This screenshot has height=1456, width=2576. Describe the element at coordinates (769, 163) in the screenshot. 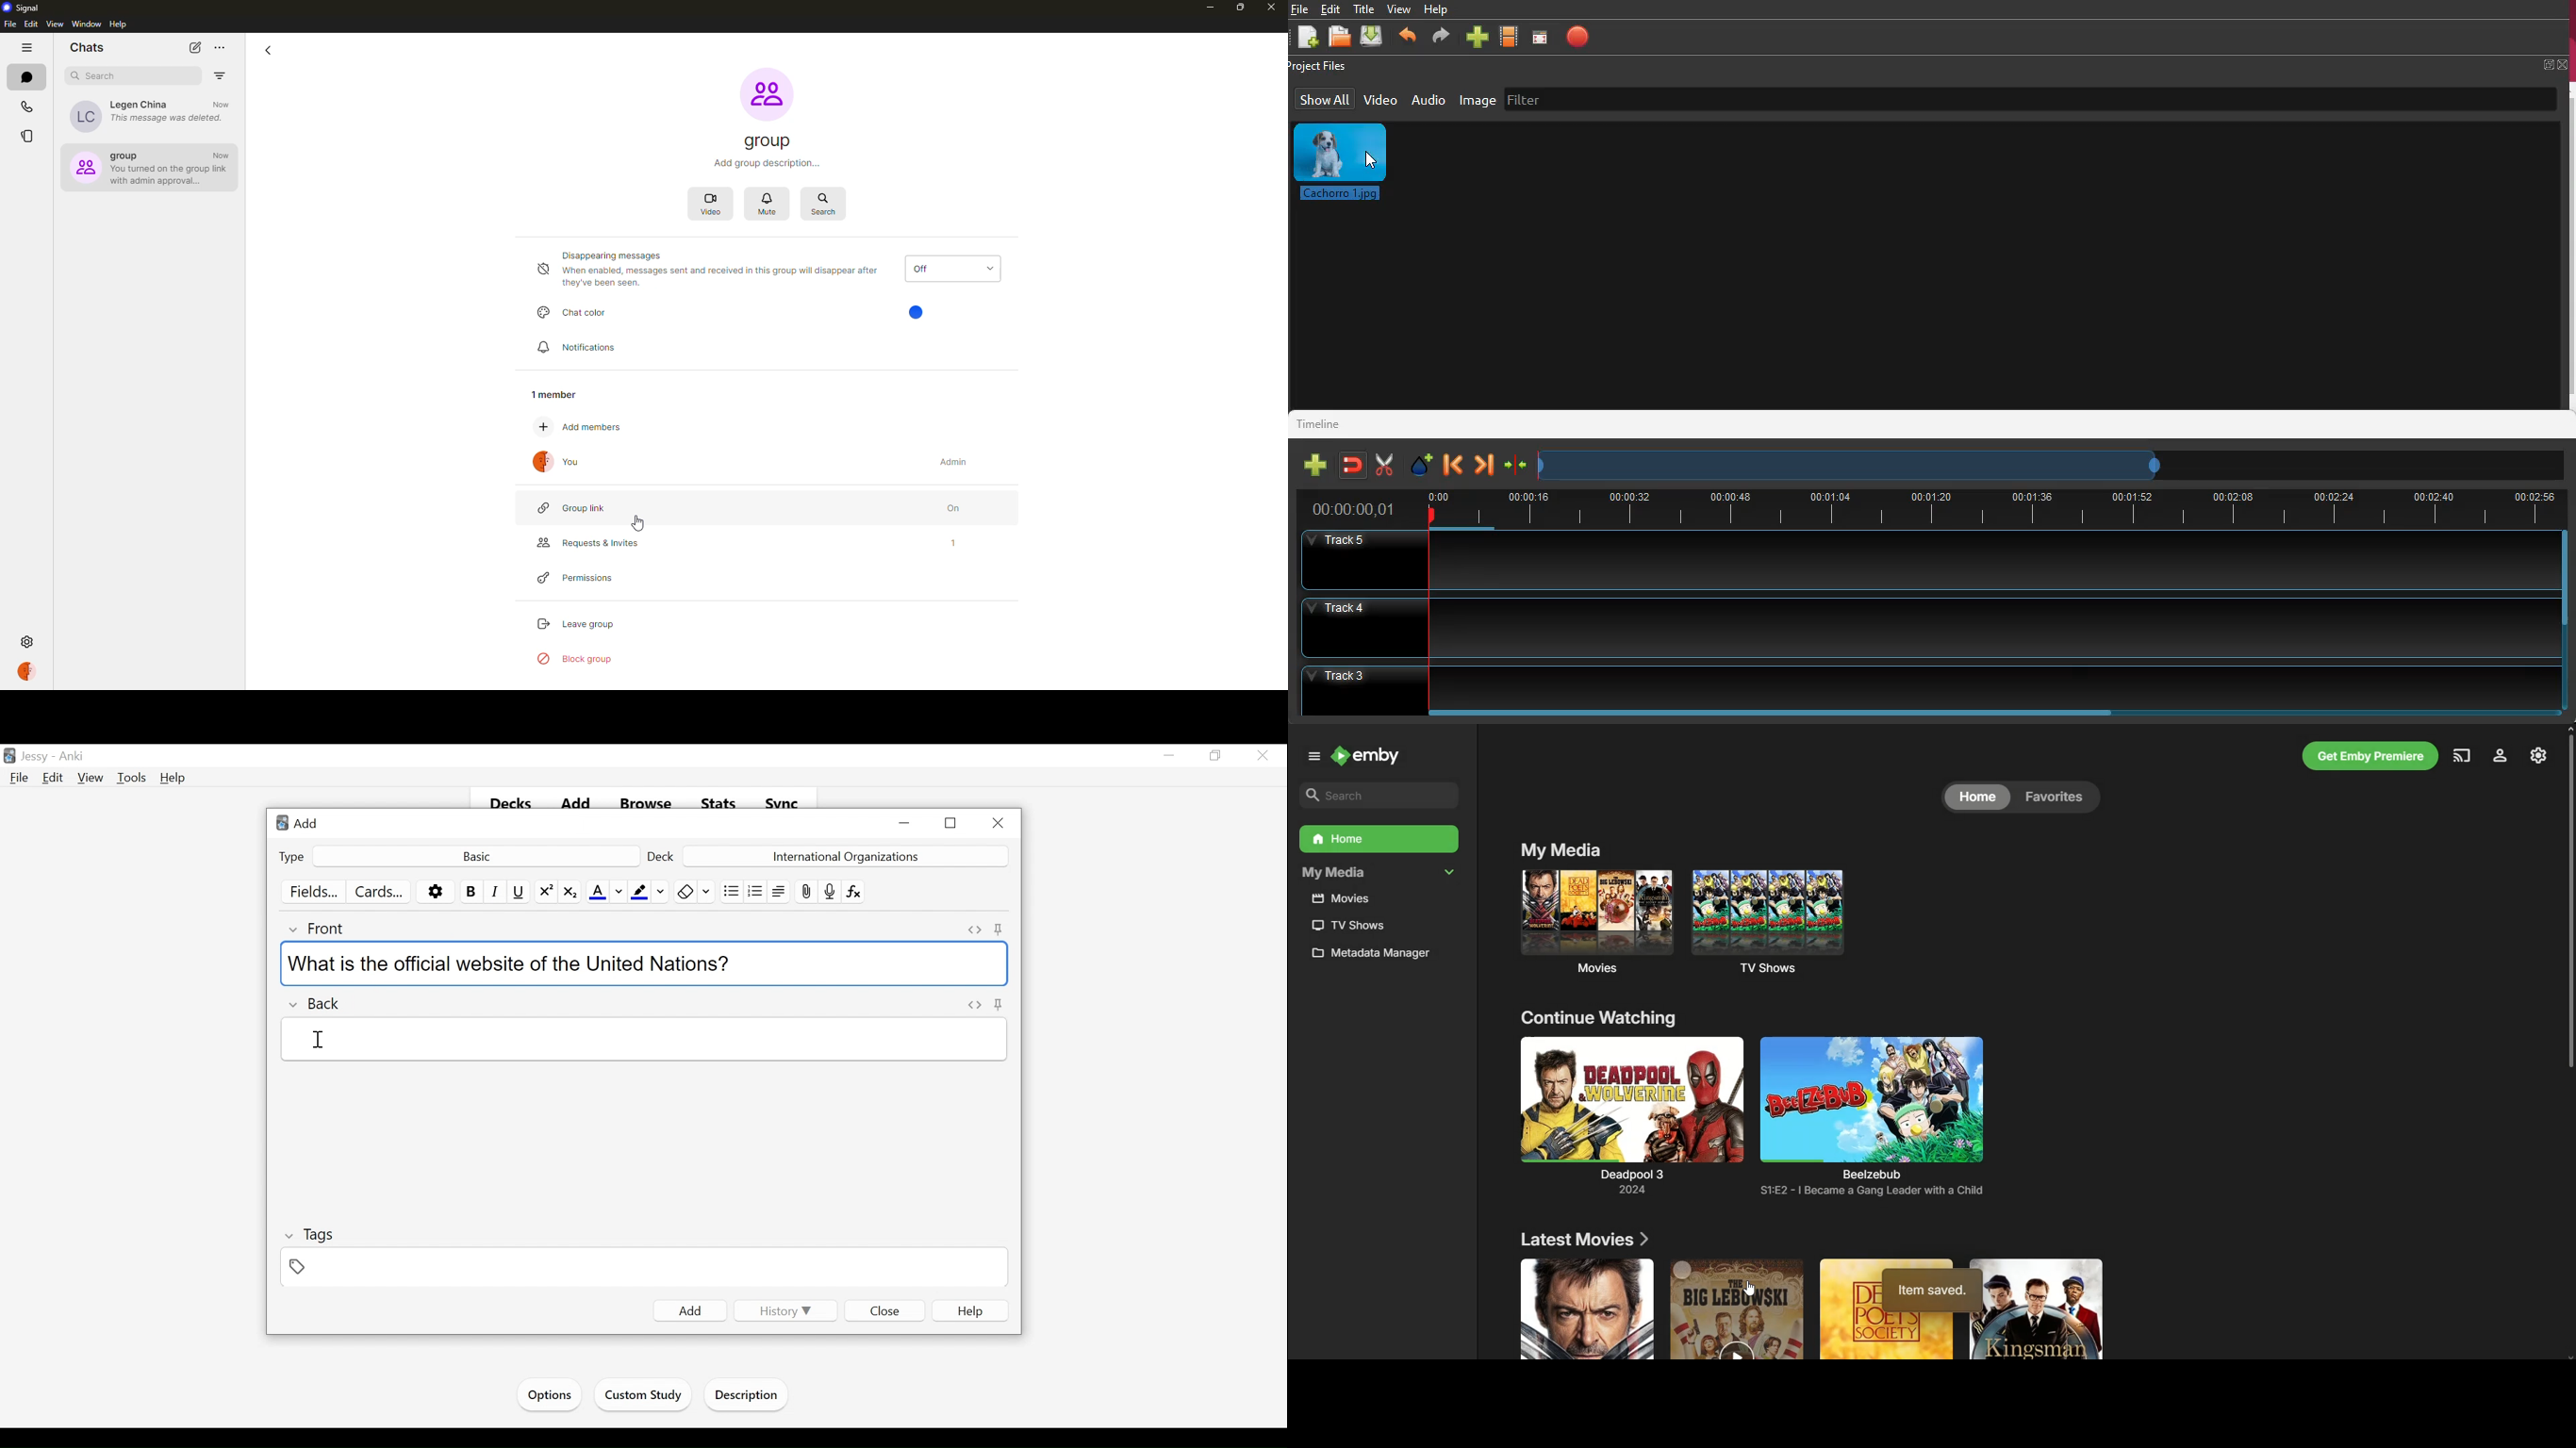

I see `add description` at that location.